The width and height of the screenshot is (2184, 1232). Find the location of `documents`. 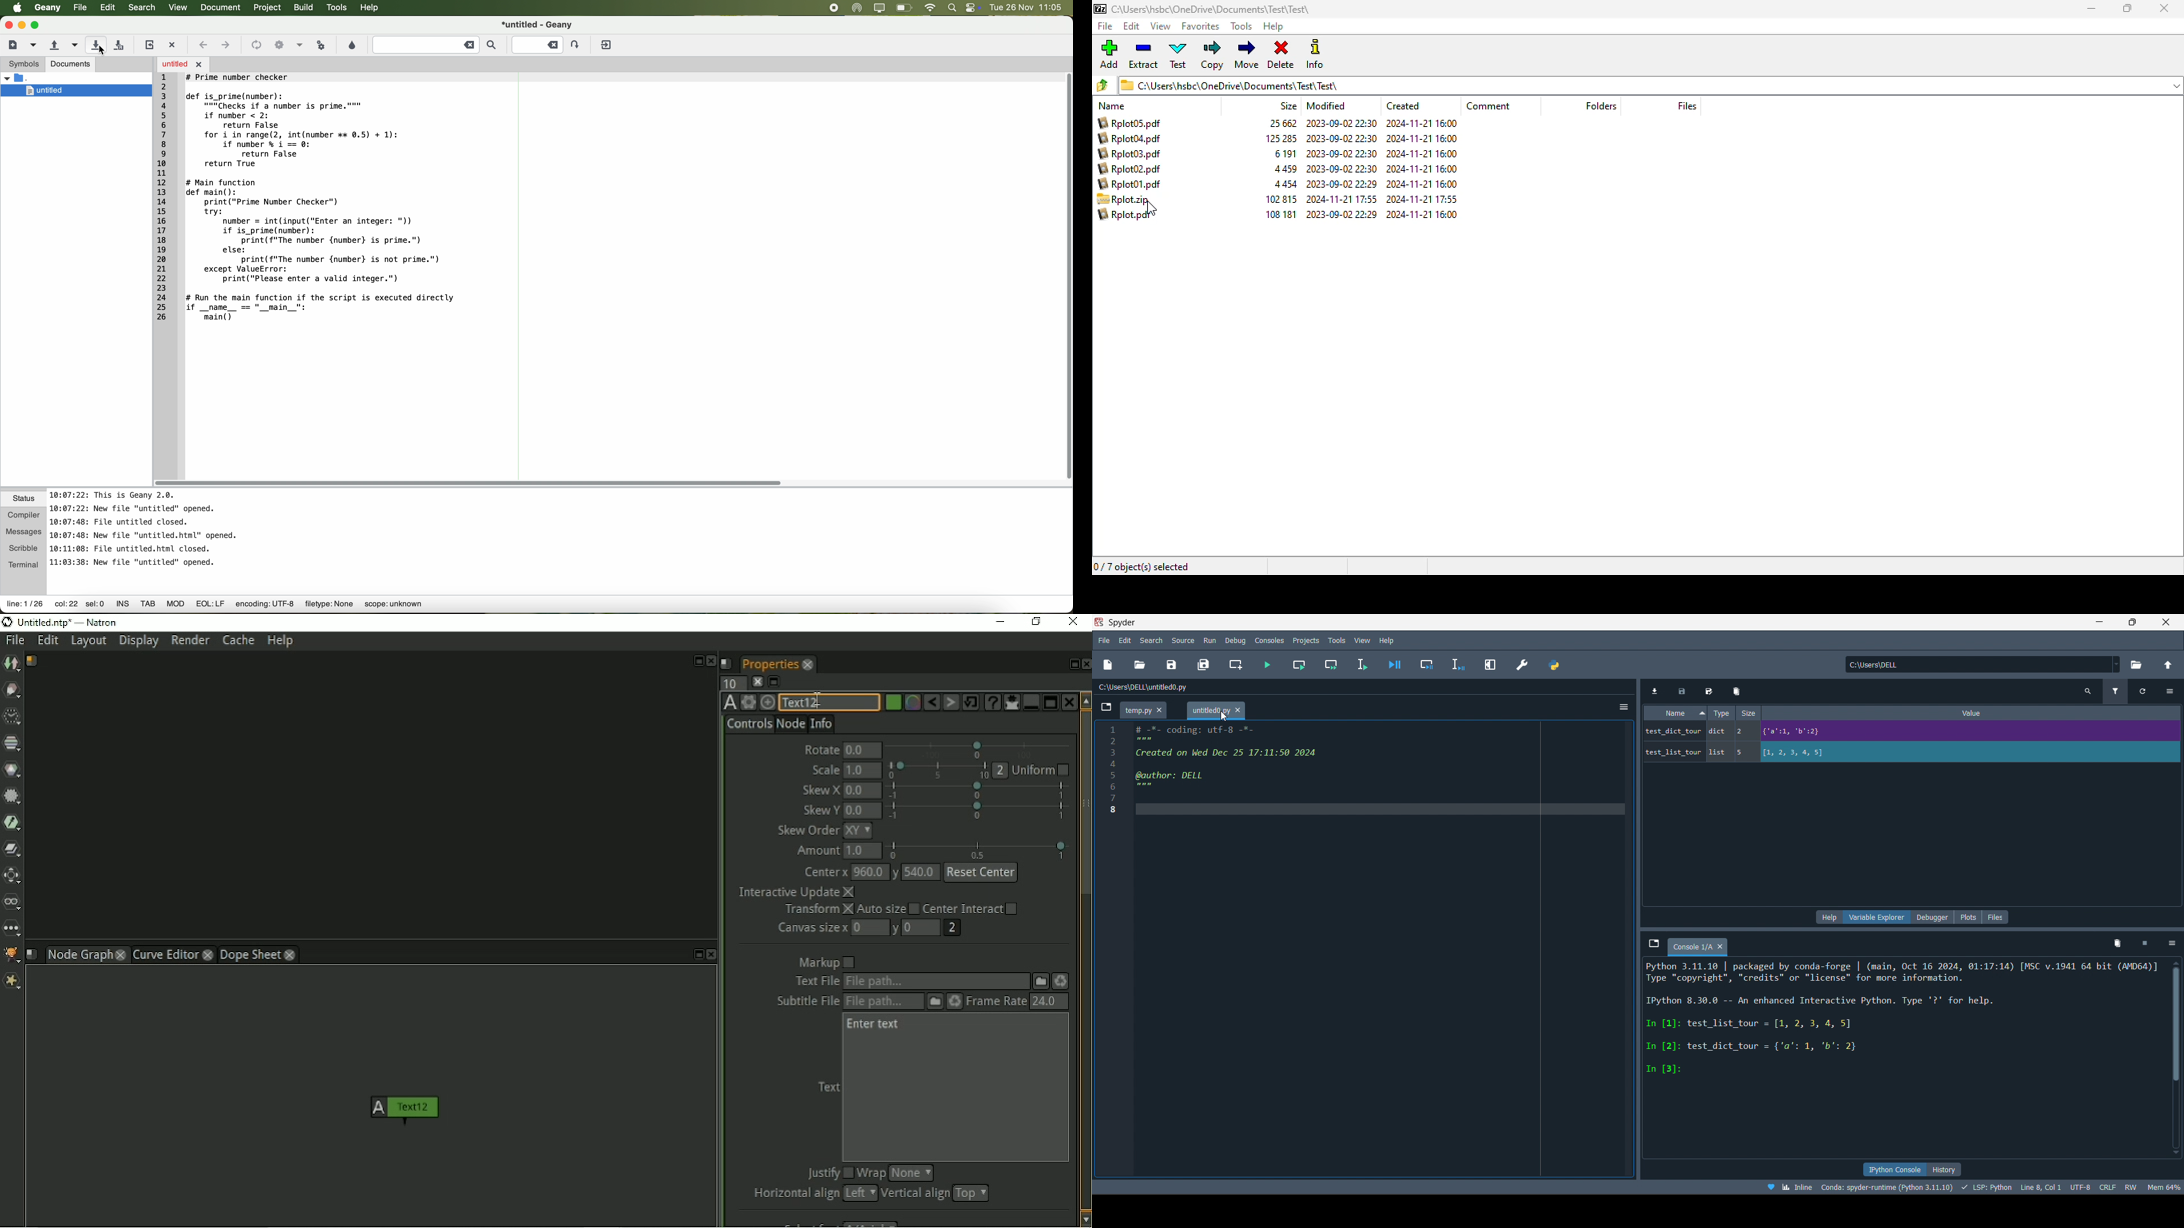

documents is located at coordinates (71, 65).